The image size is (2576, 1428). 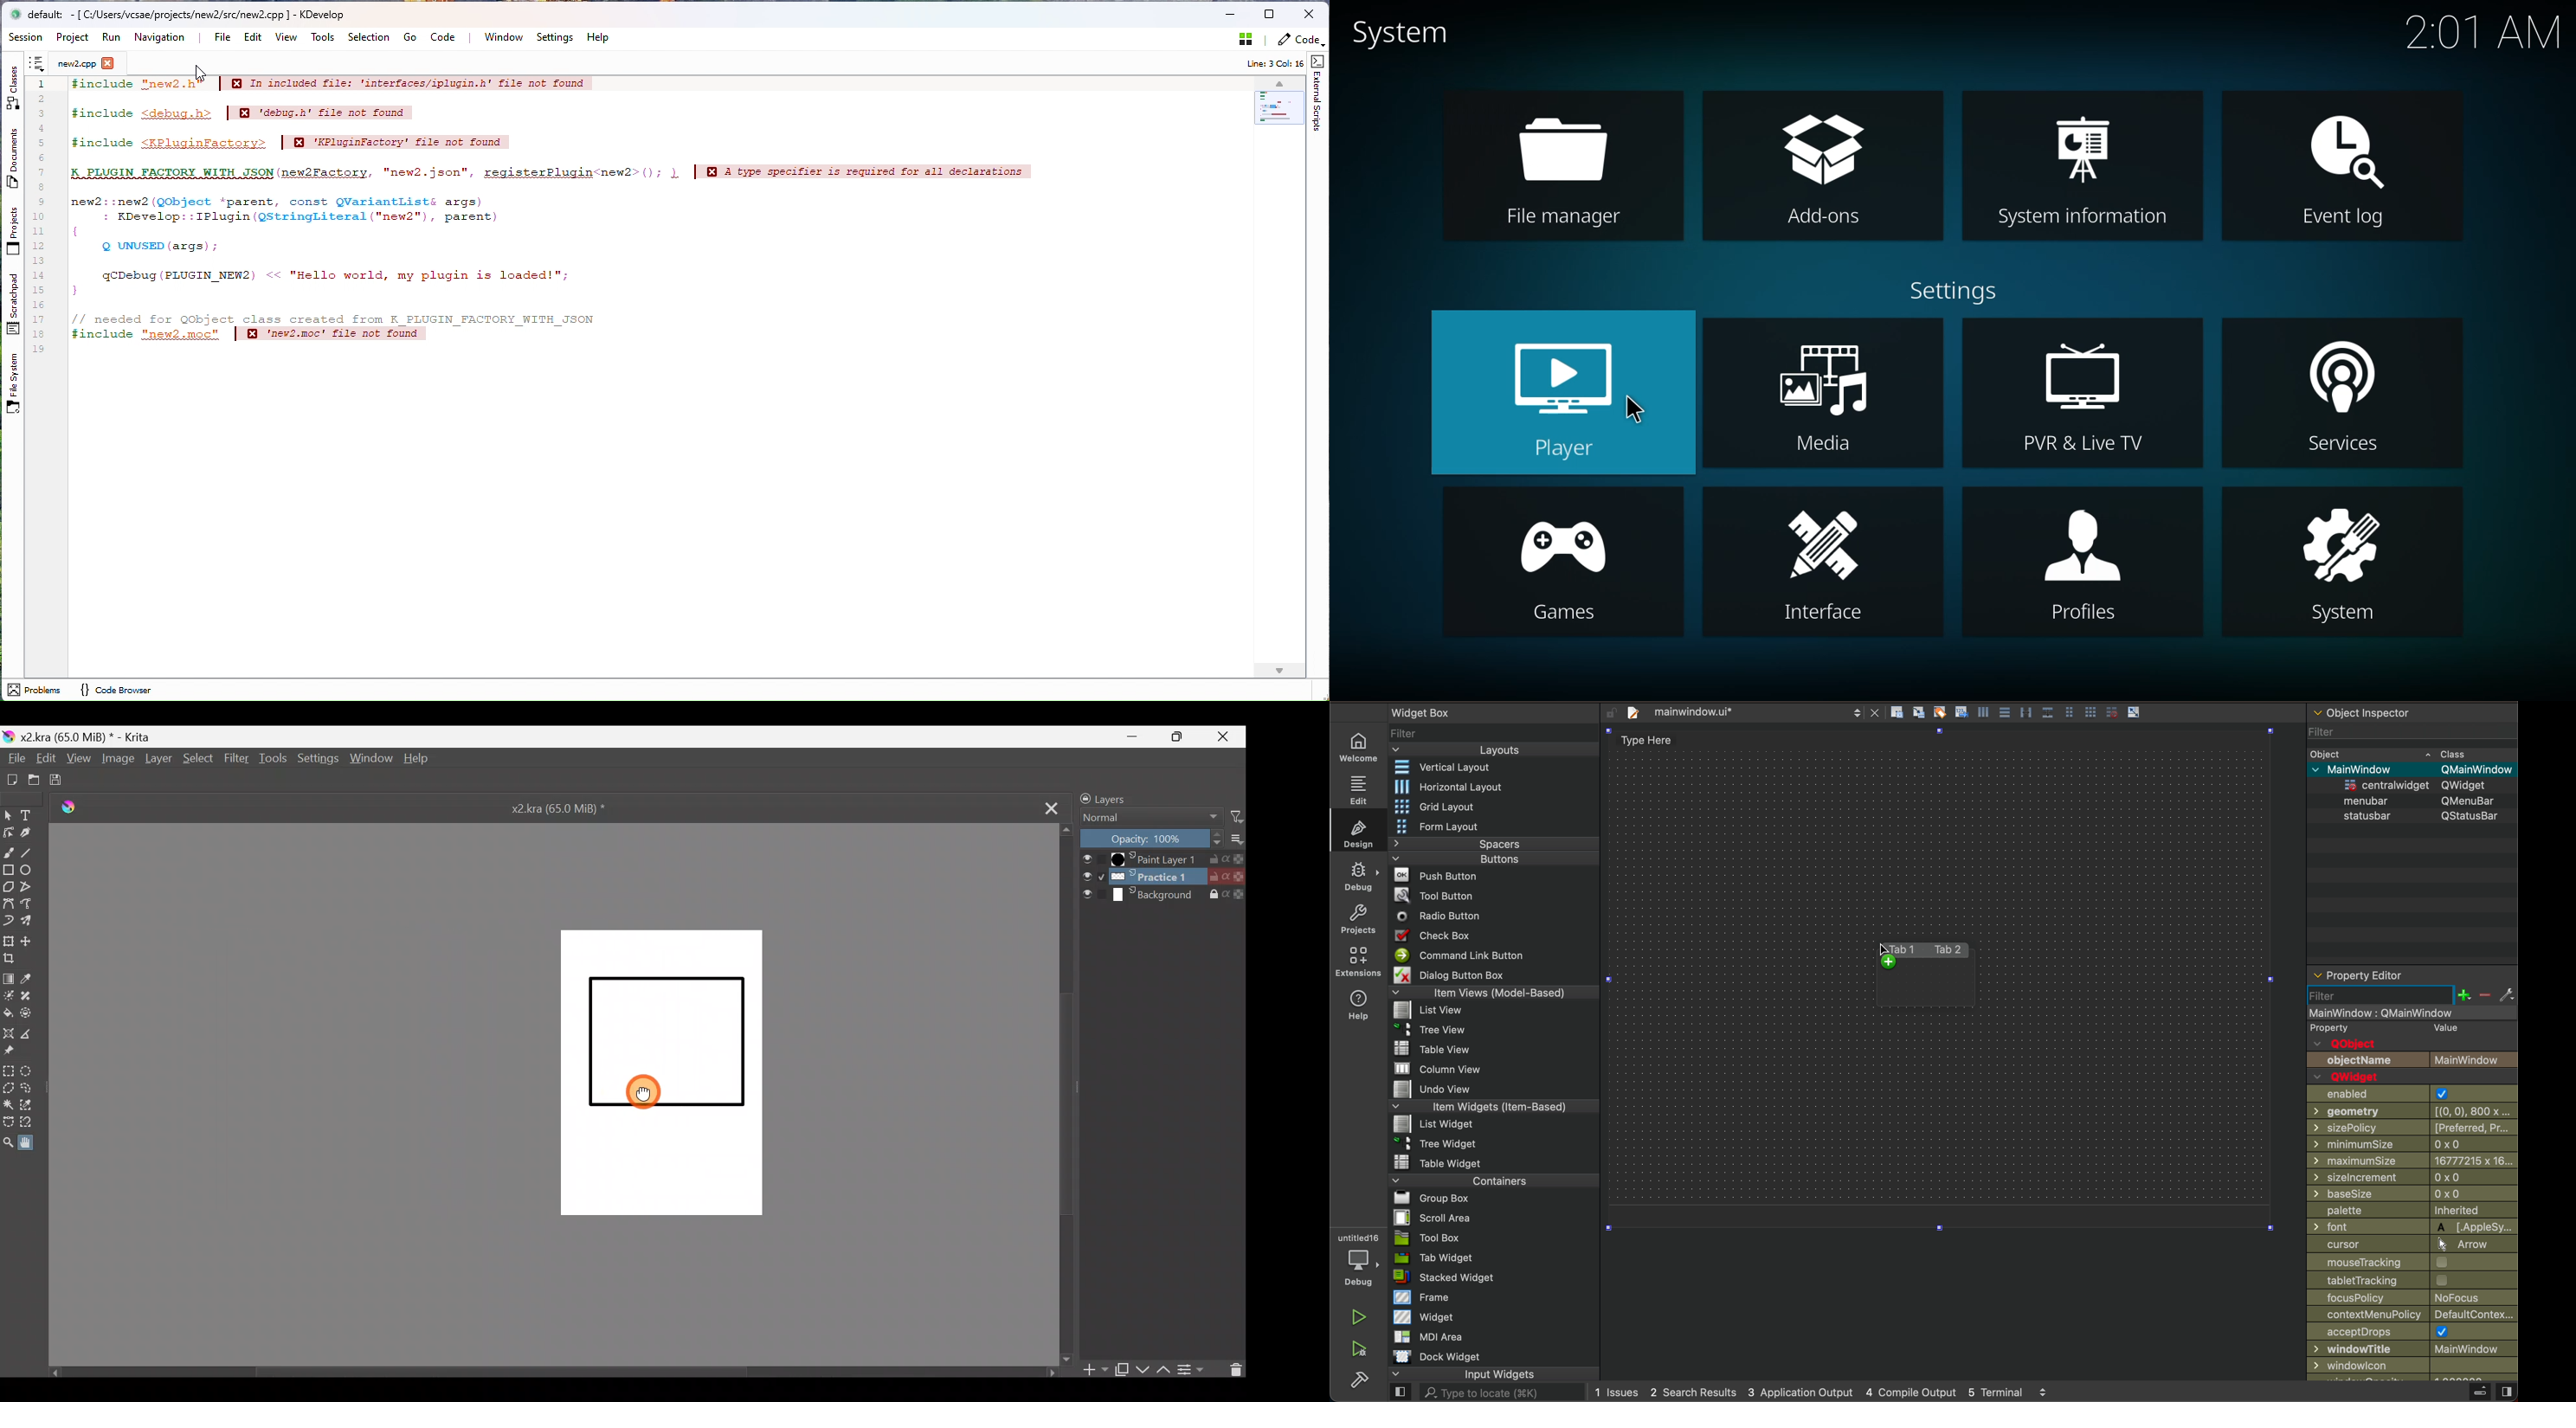 I want to click on build, so click(x=1364, y=1381).